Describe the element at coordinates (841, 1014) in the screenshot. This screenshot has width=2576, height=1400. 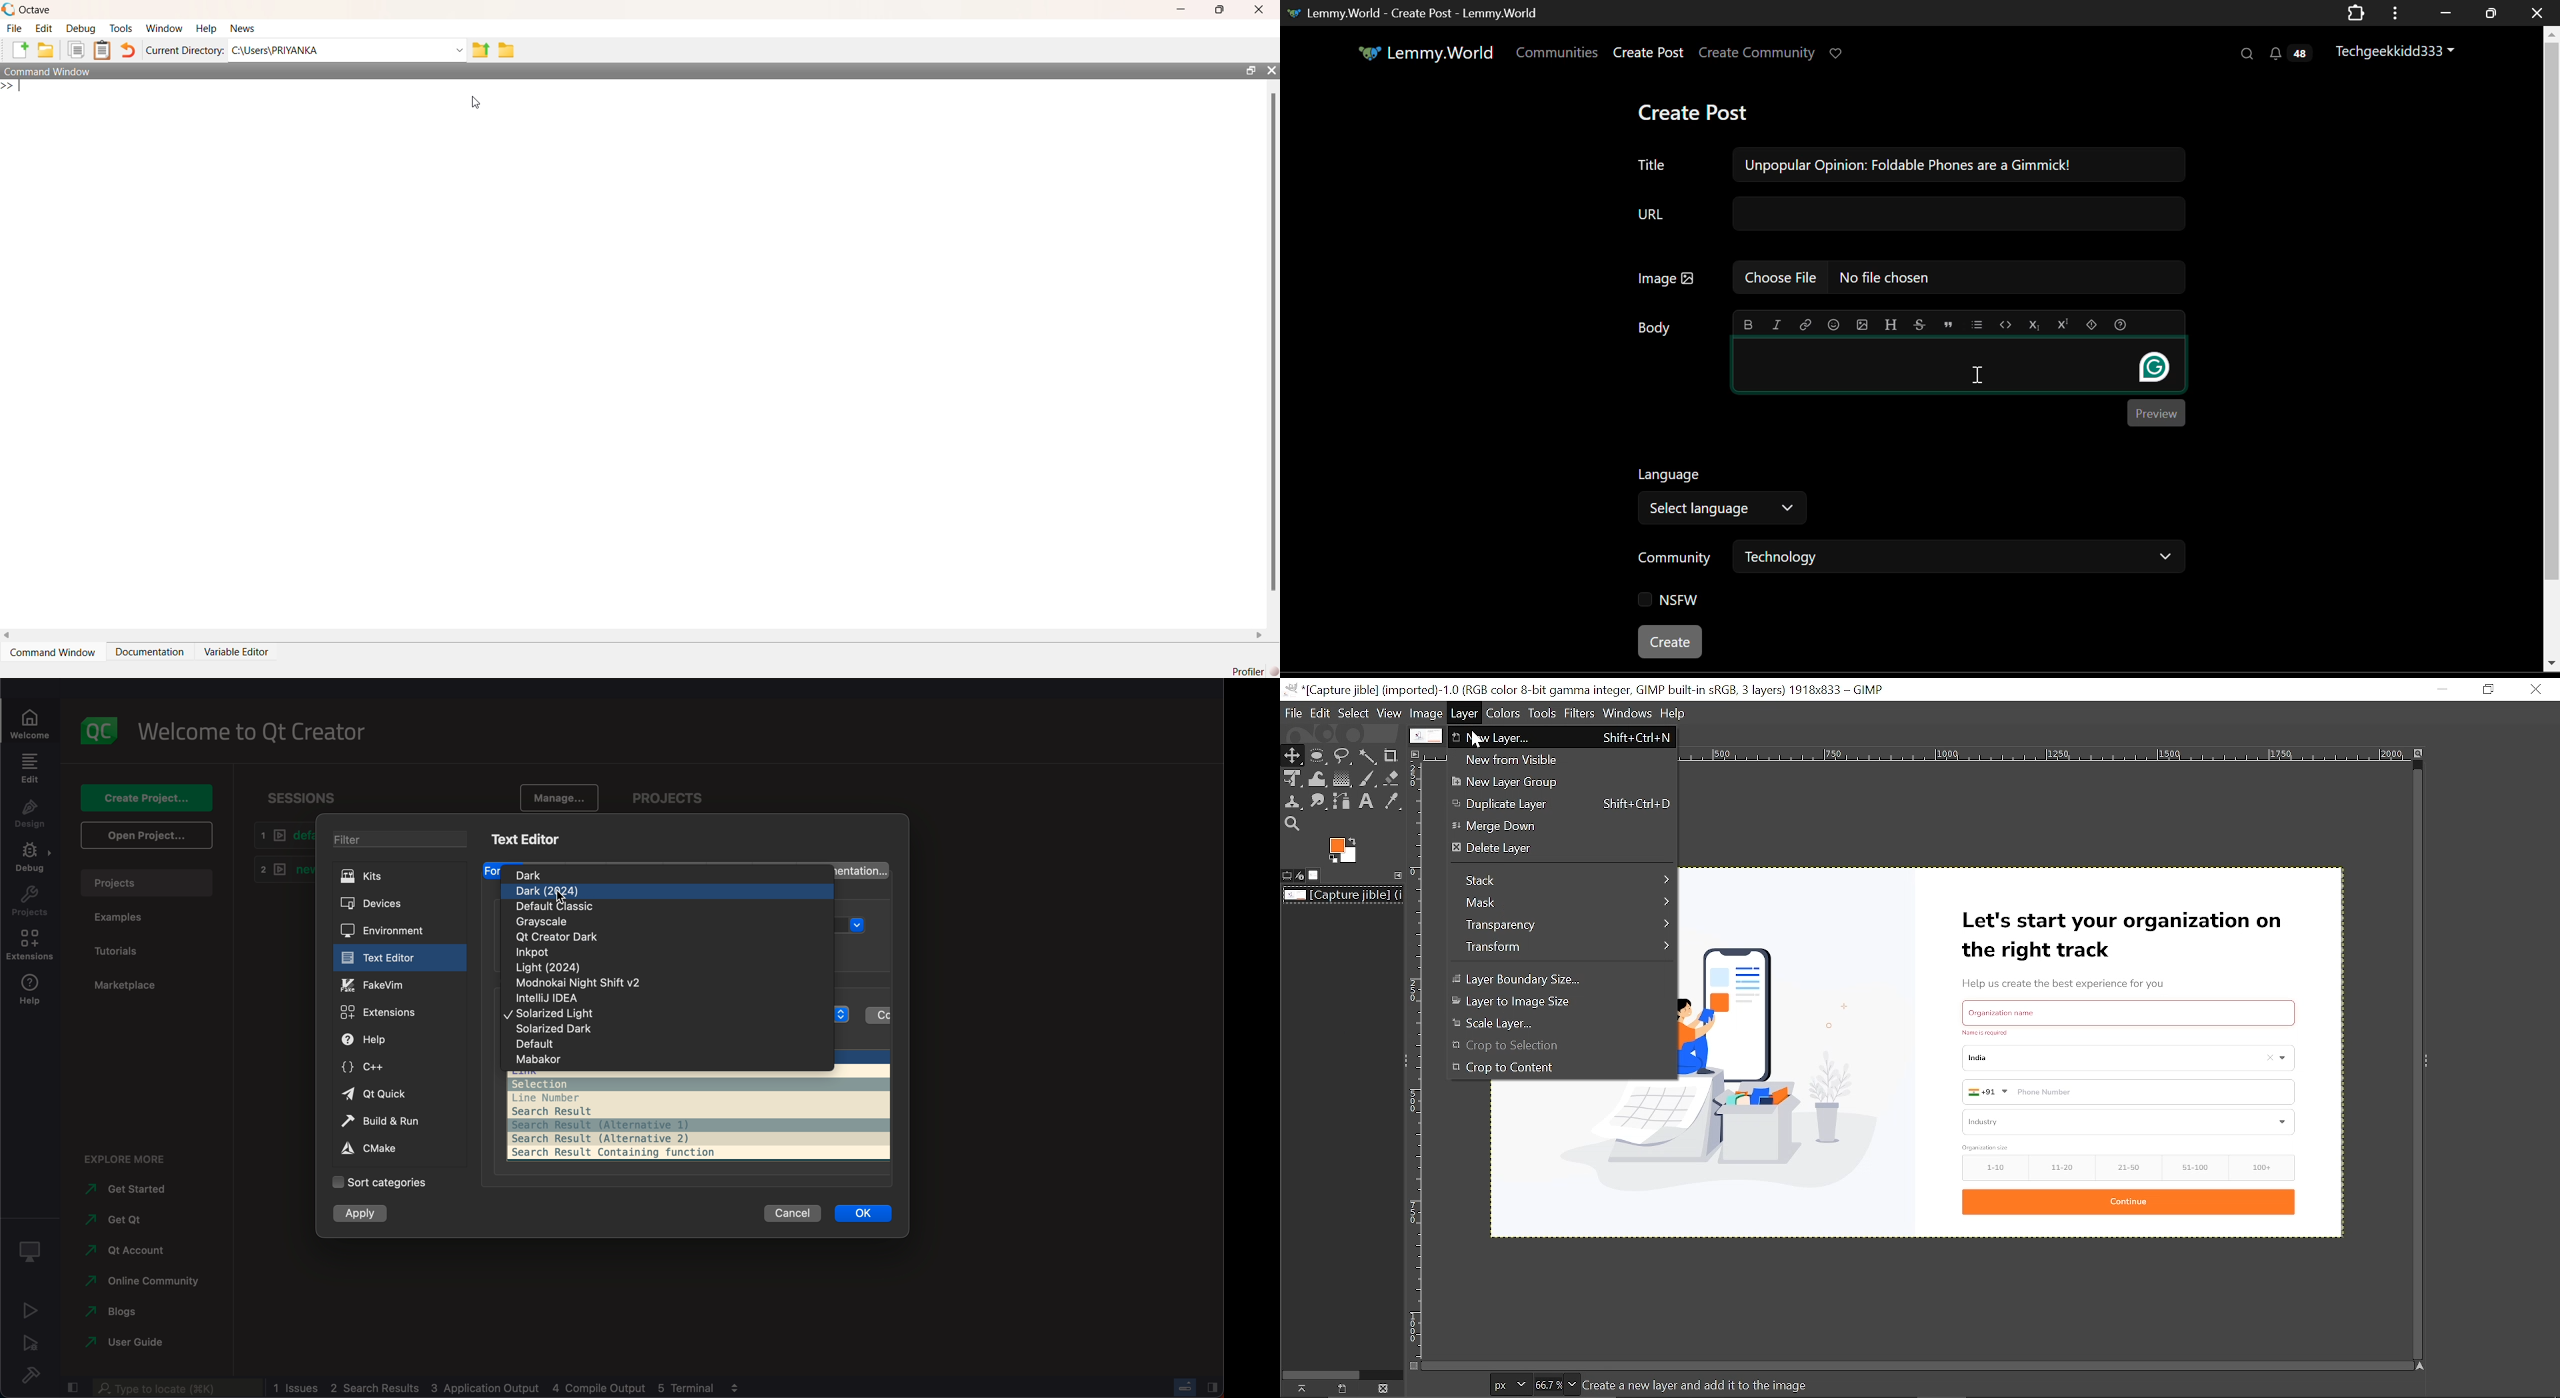
I see `menu` at that location.